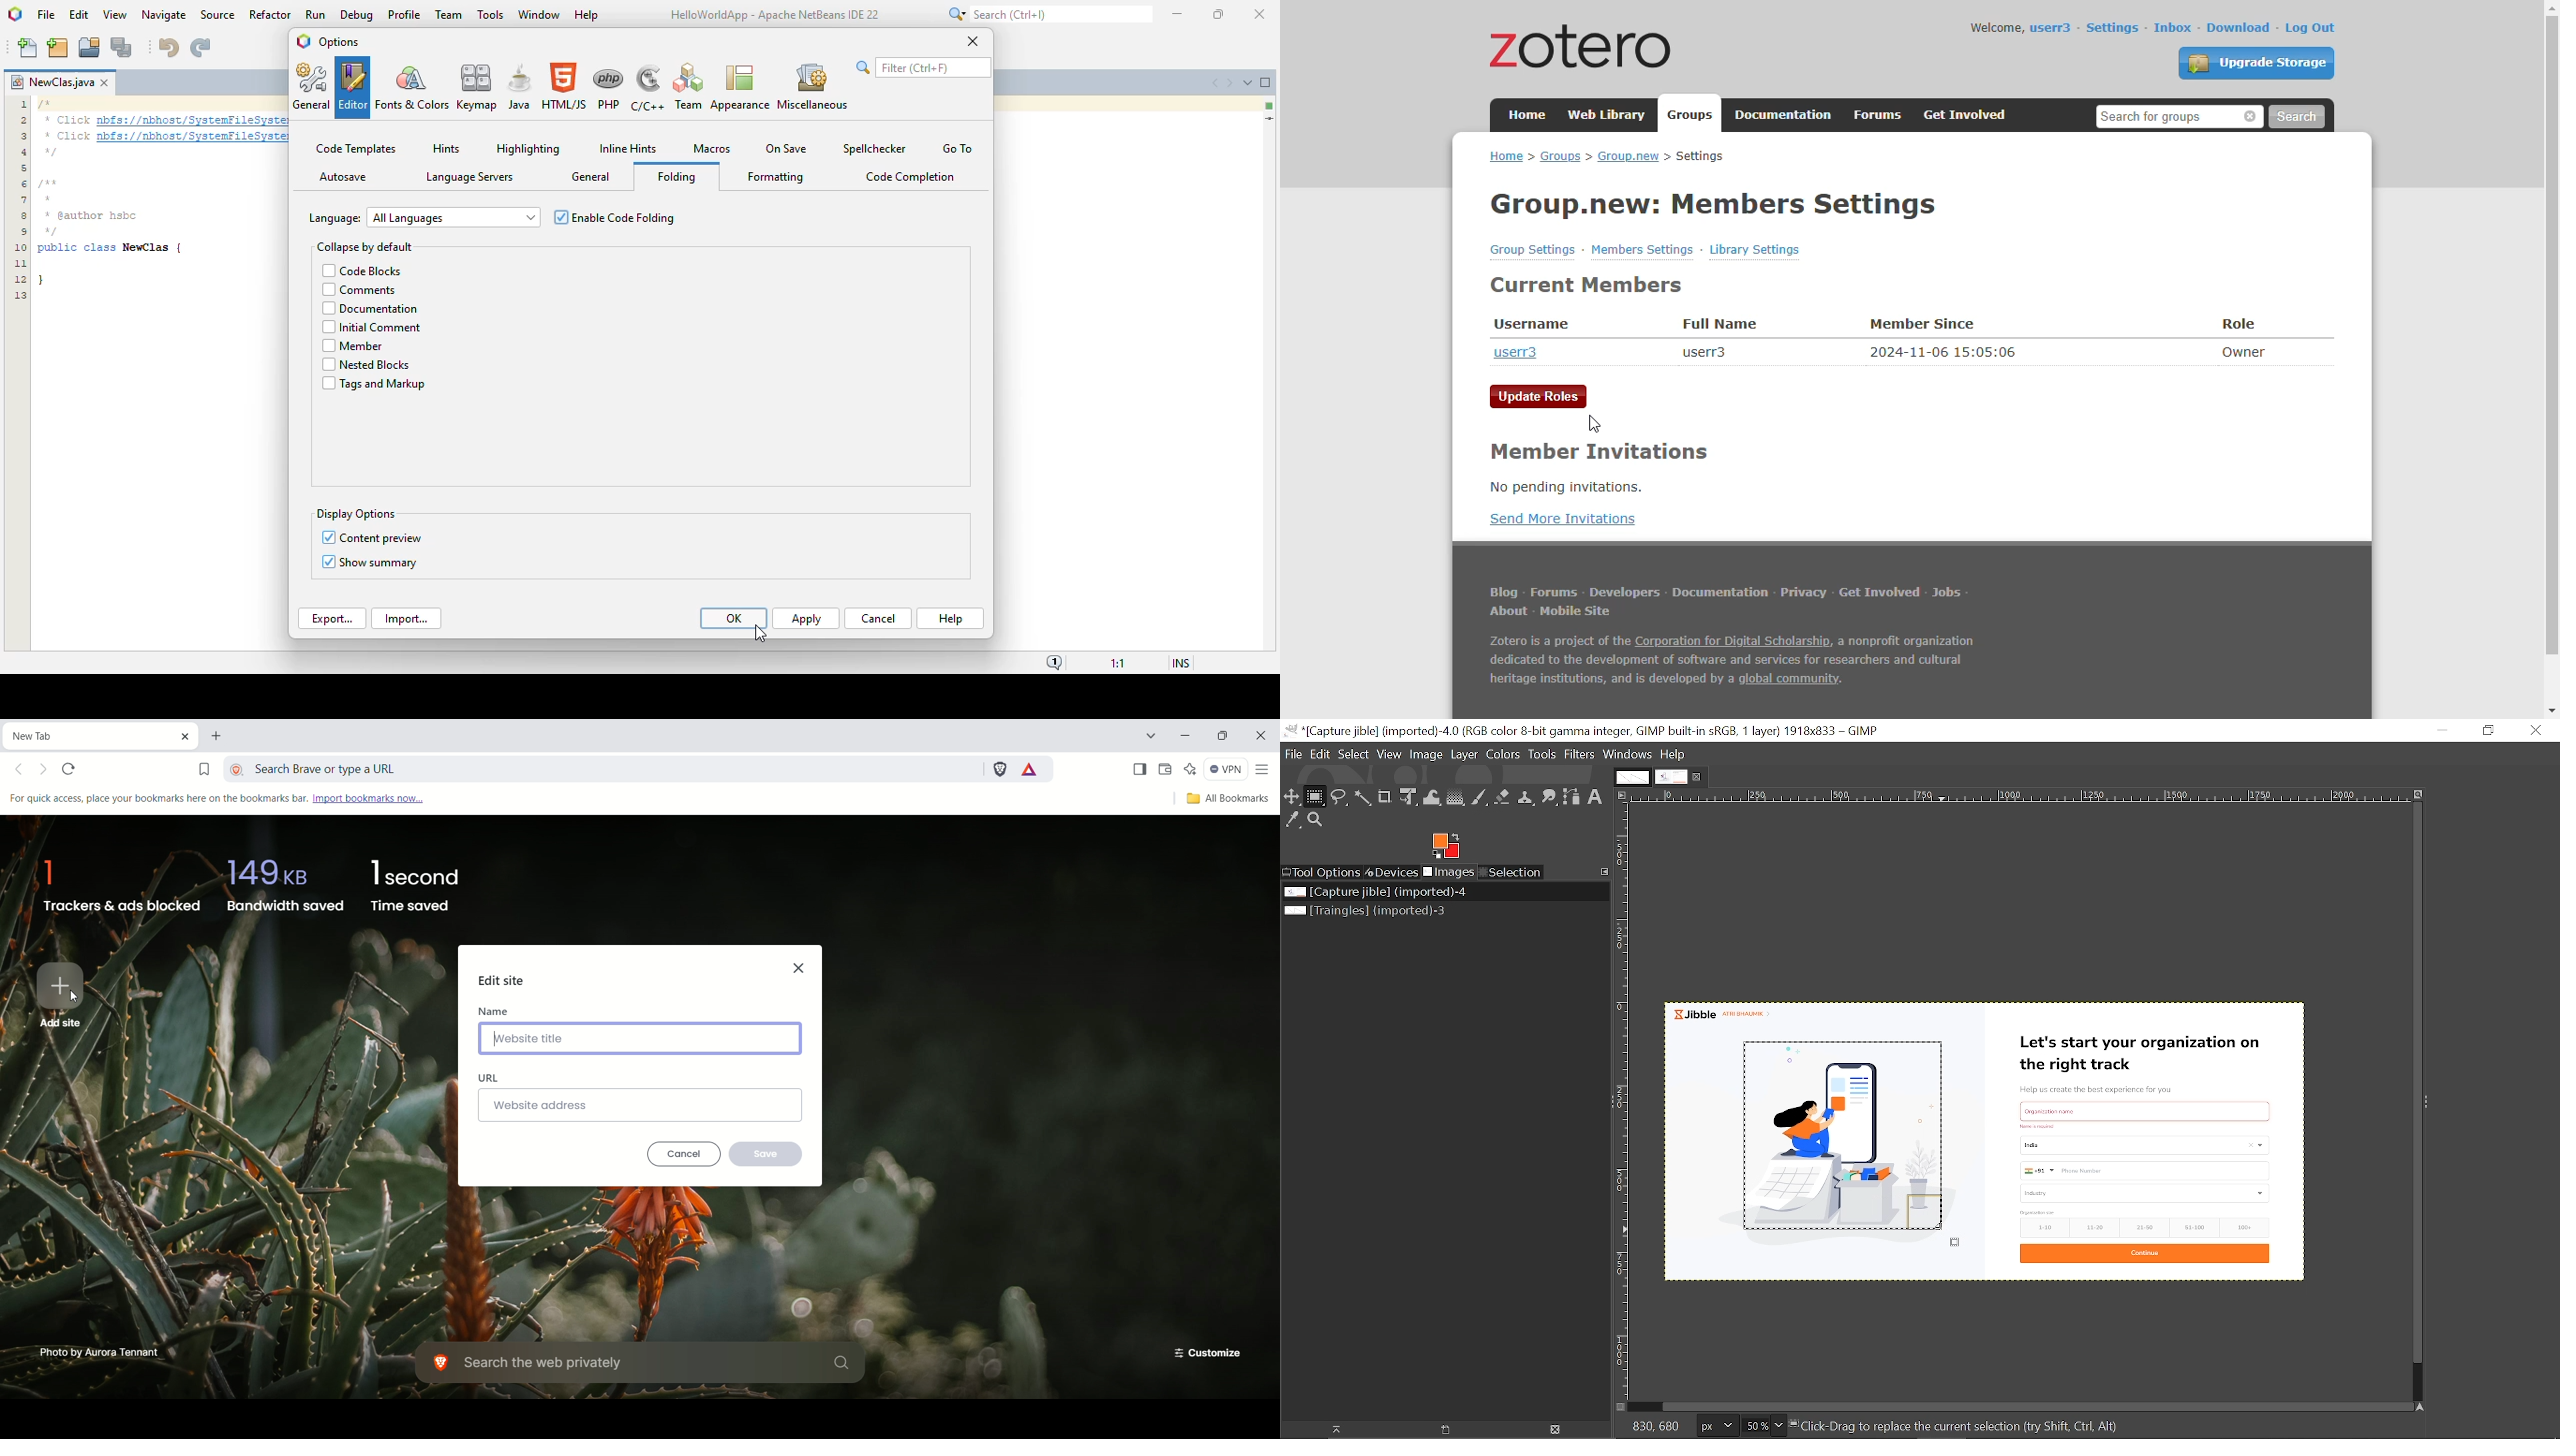  I want to click on current members, so click(1588, 286).